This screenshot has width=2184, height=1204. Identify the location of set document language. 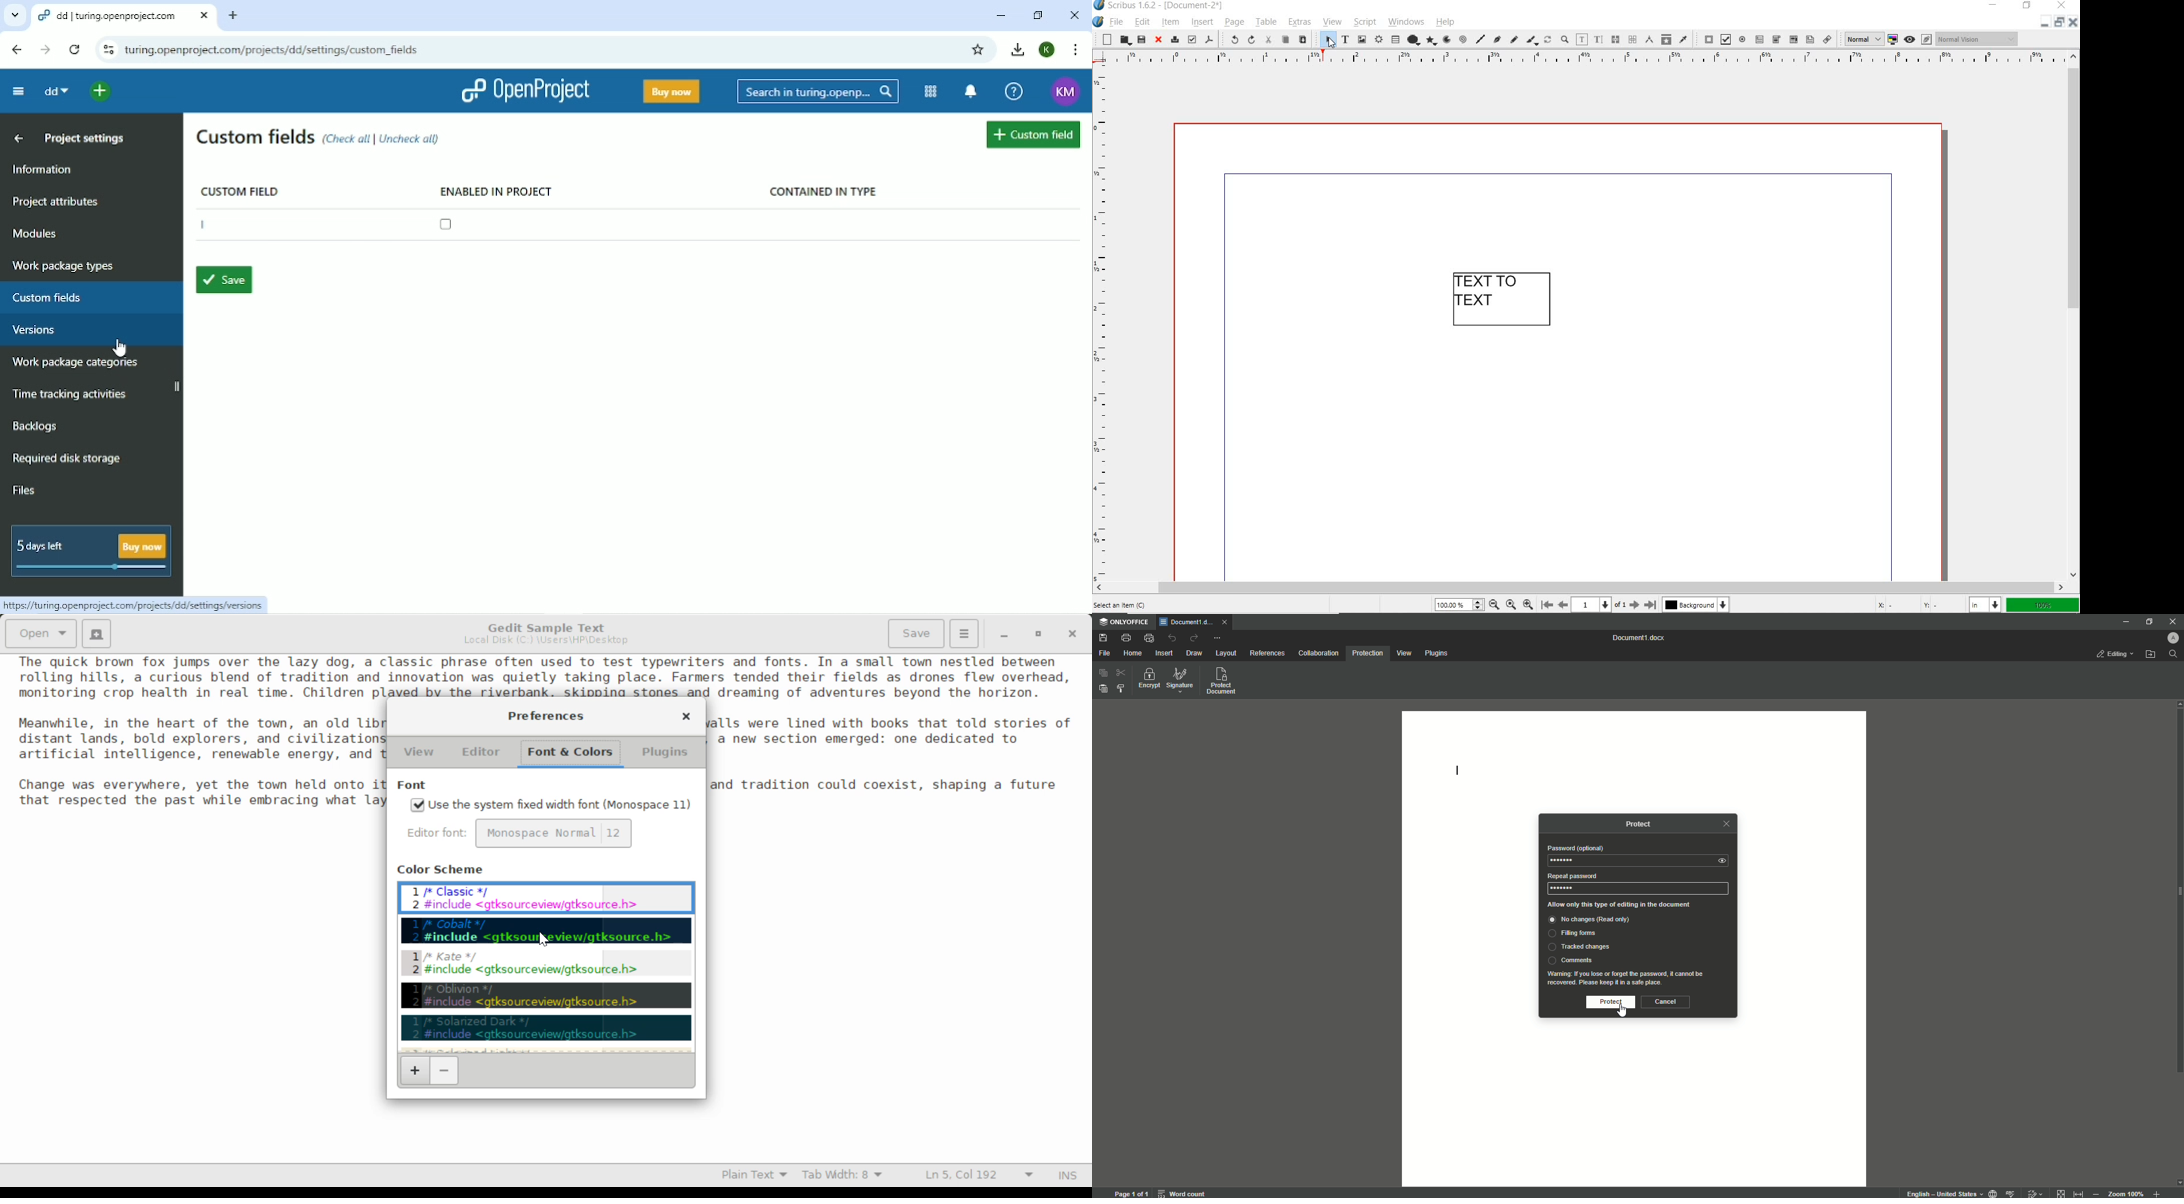
(1993, 1193).